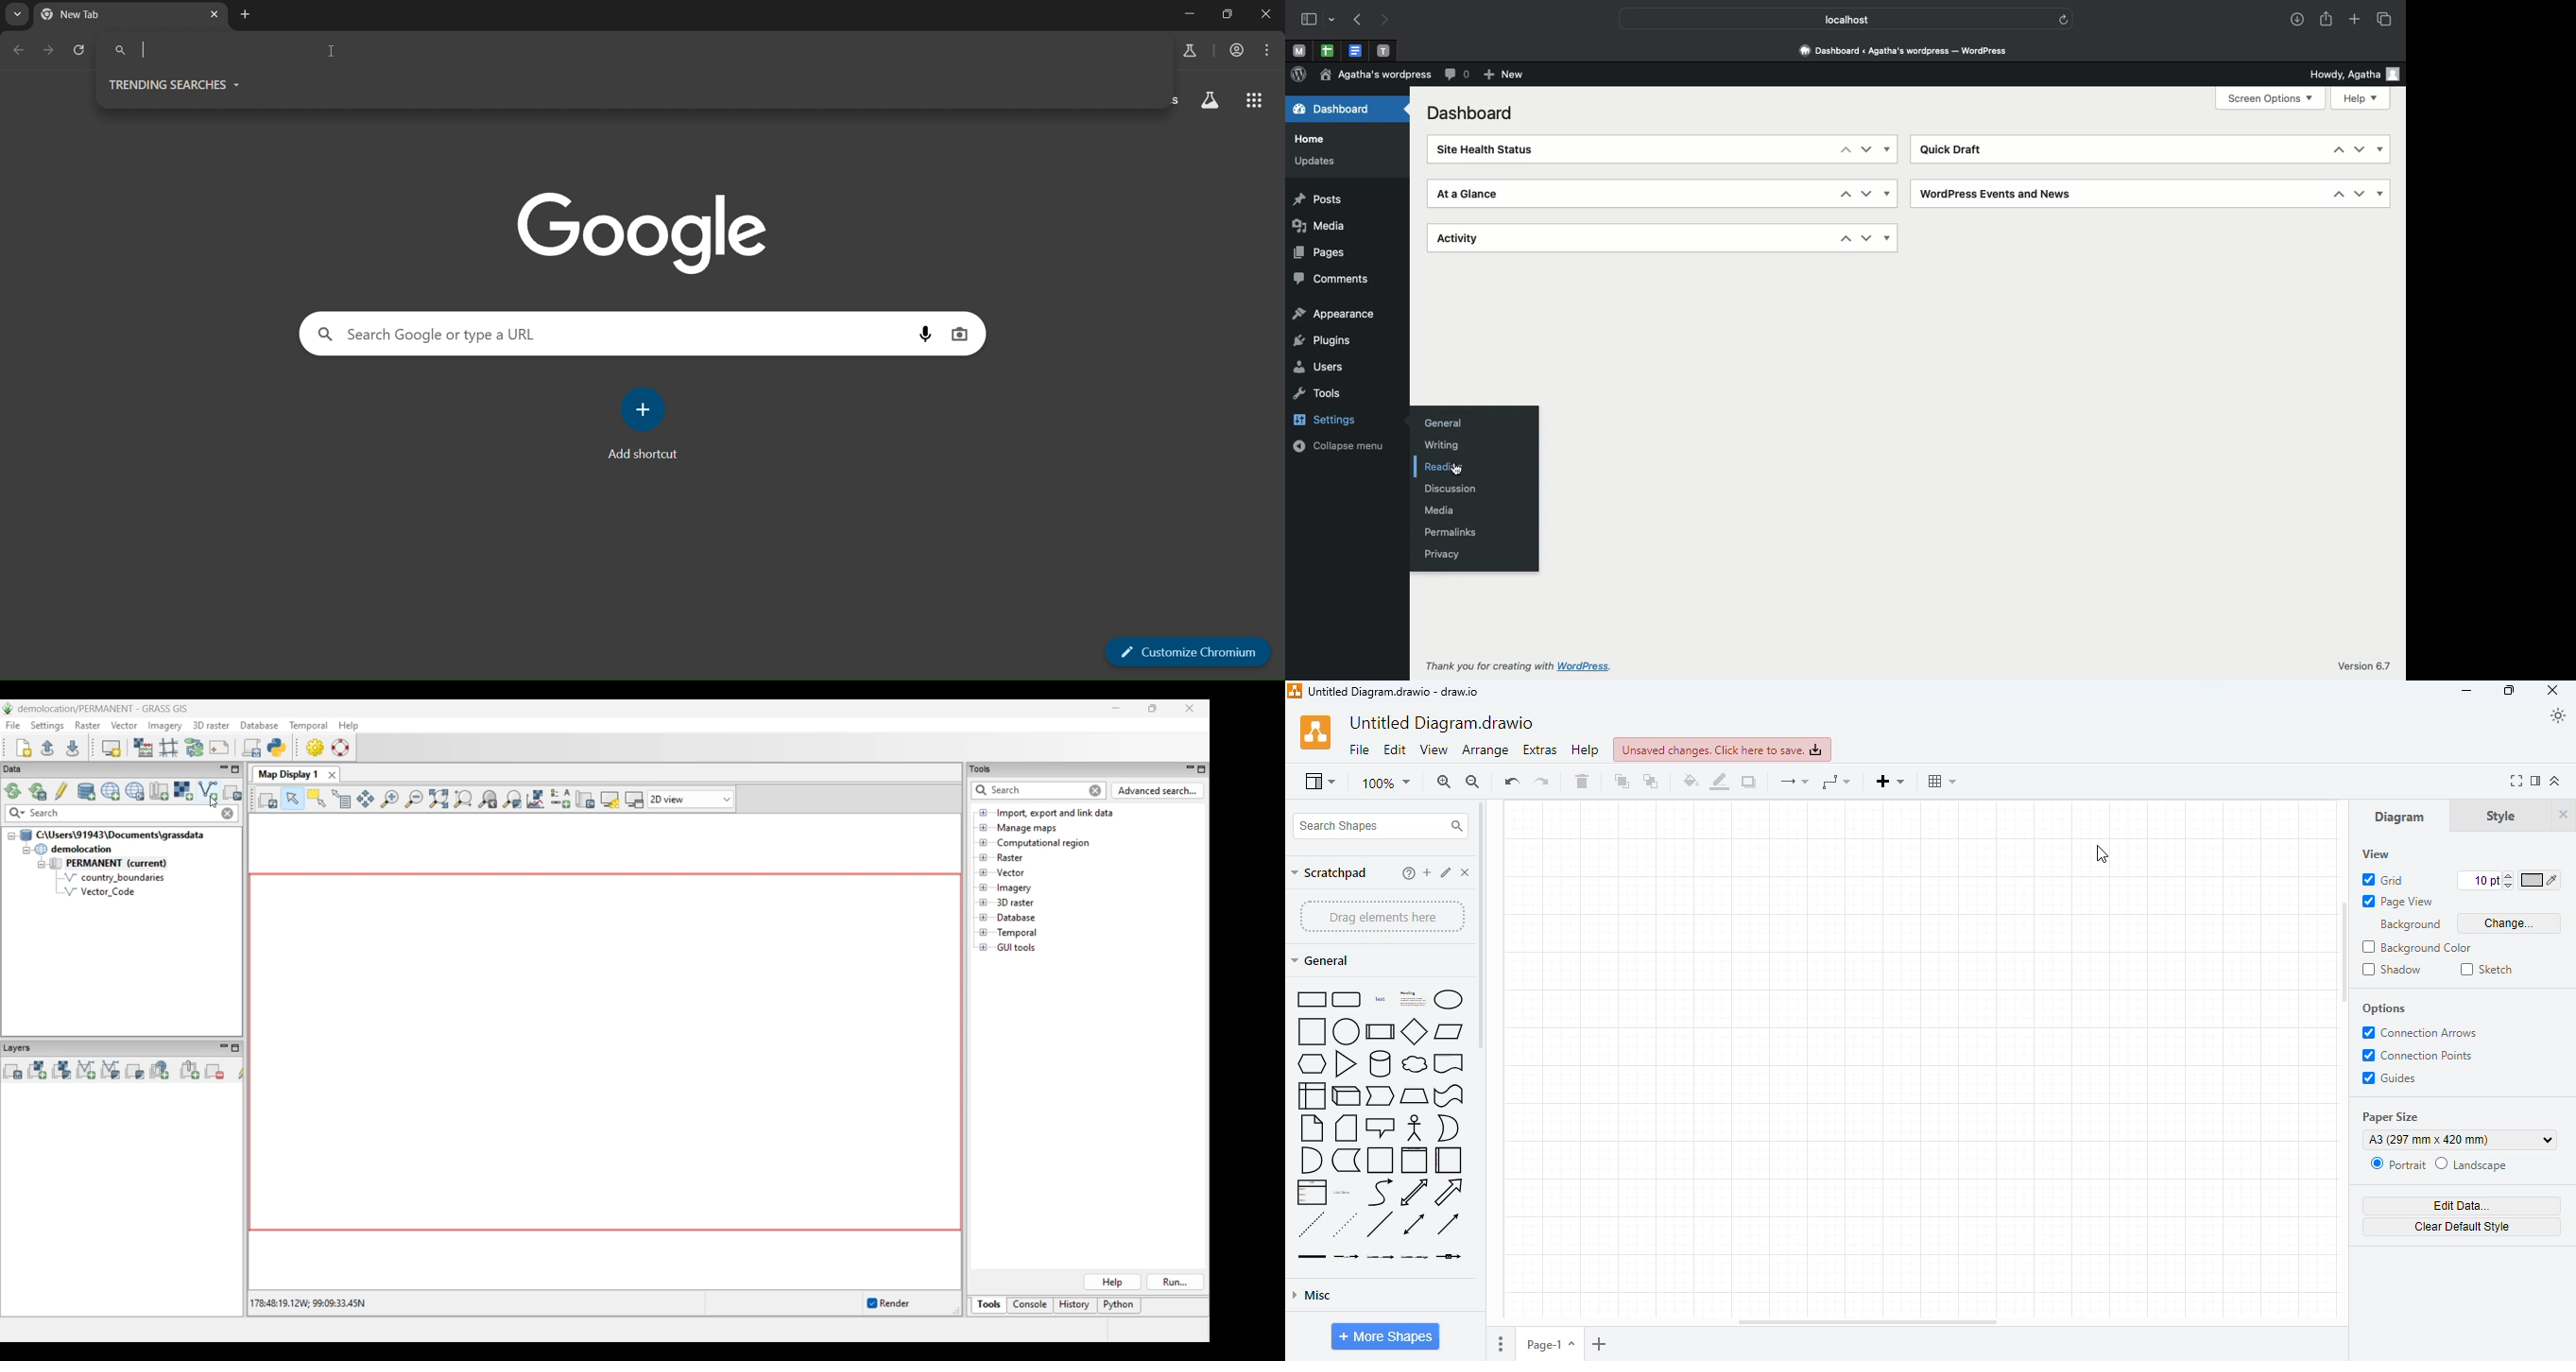 The height and width of the screenshot is (1372, 2576). Describe the element at coordinates (2556, 781) in the screenshot. I see `collapse/expand` at that location.